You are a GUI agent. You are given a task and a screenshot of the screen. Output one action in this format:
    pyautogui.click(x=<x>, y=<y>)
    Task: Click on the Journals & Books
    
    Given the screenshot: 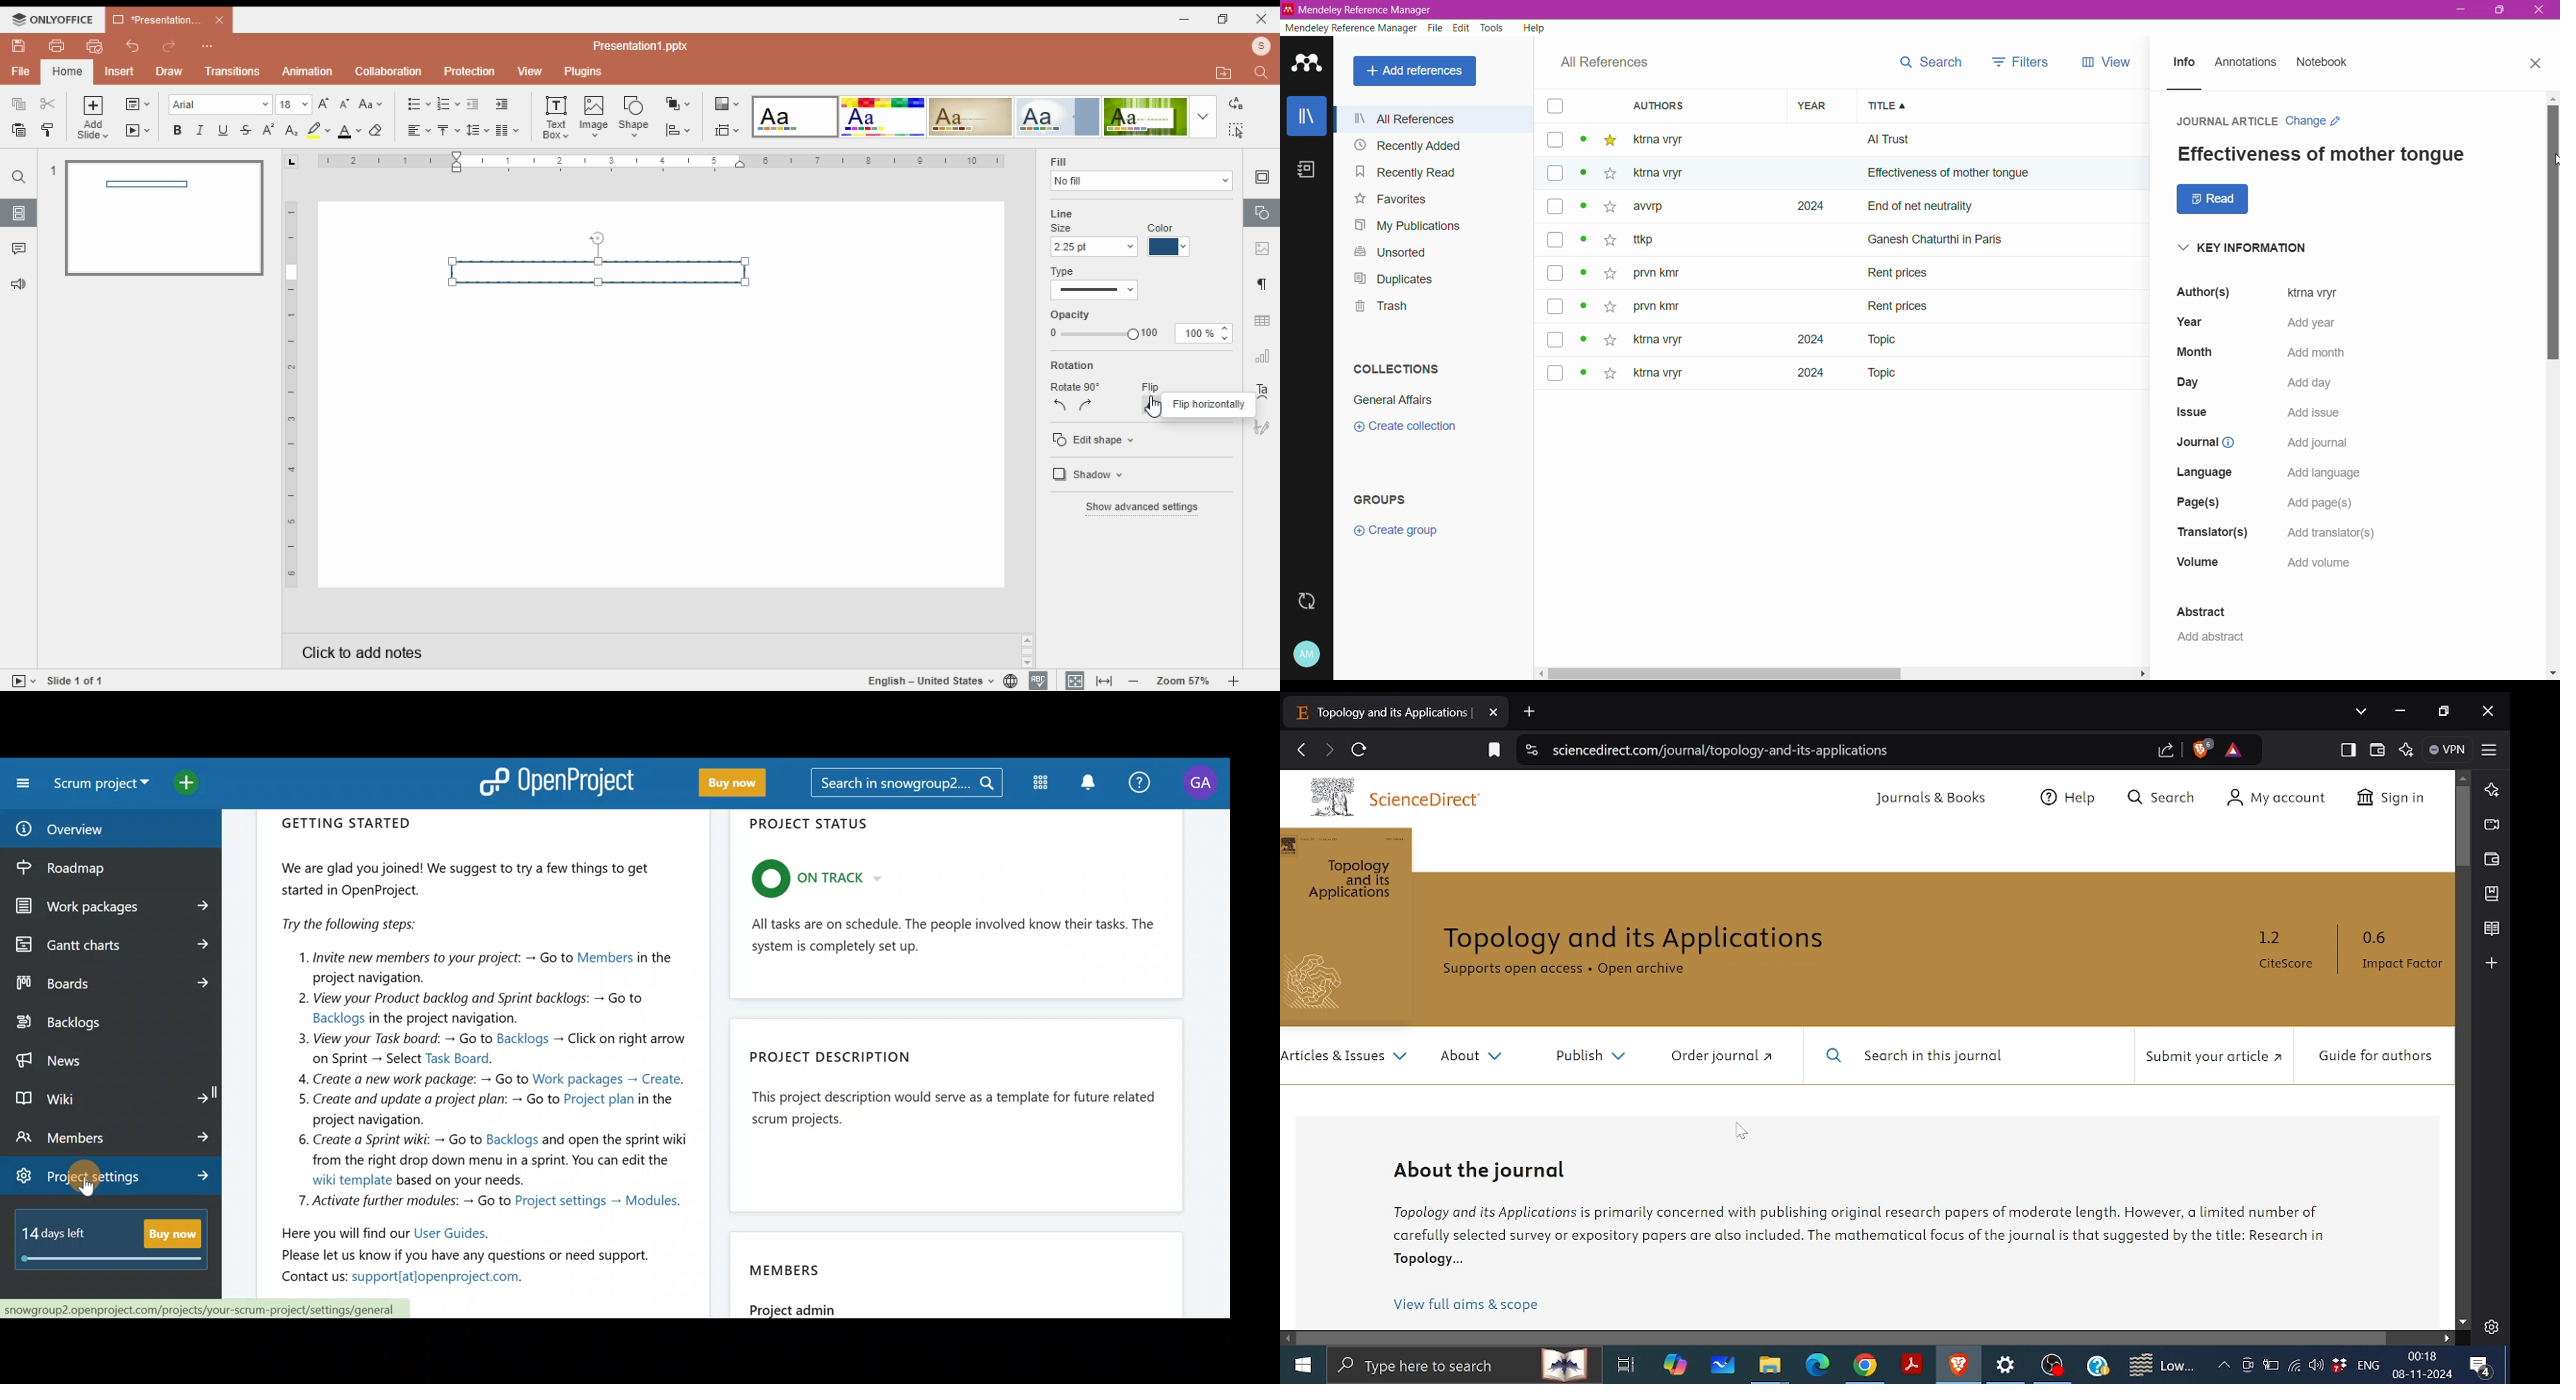 What is the action you would take?
    pyautogui.click(x=1935, y=800)
    